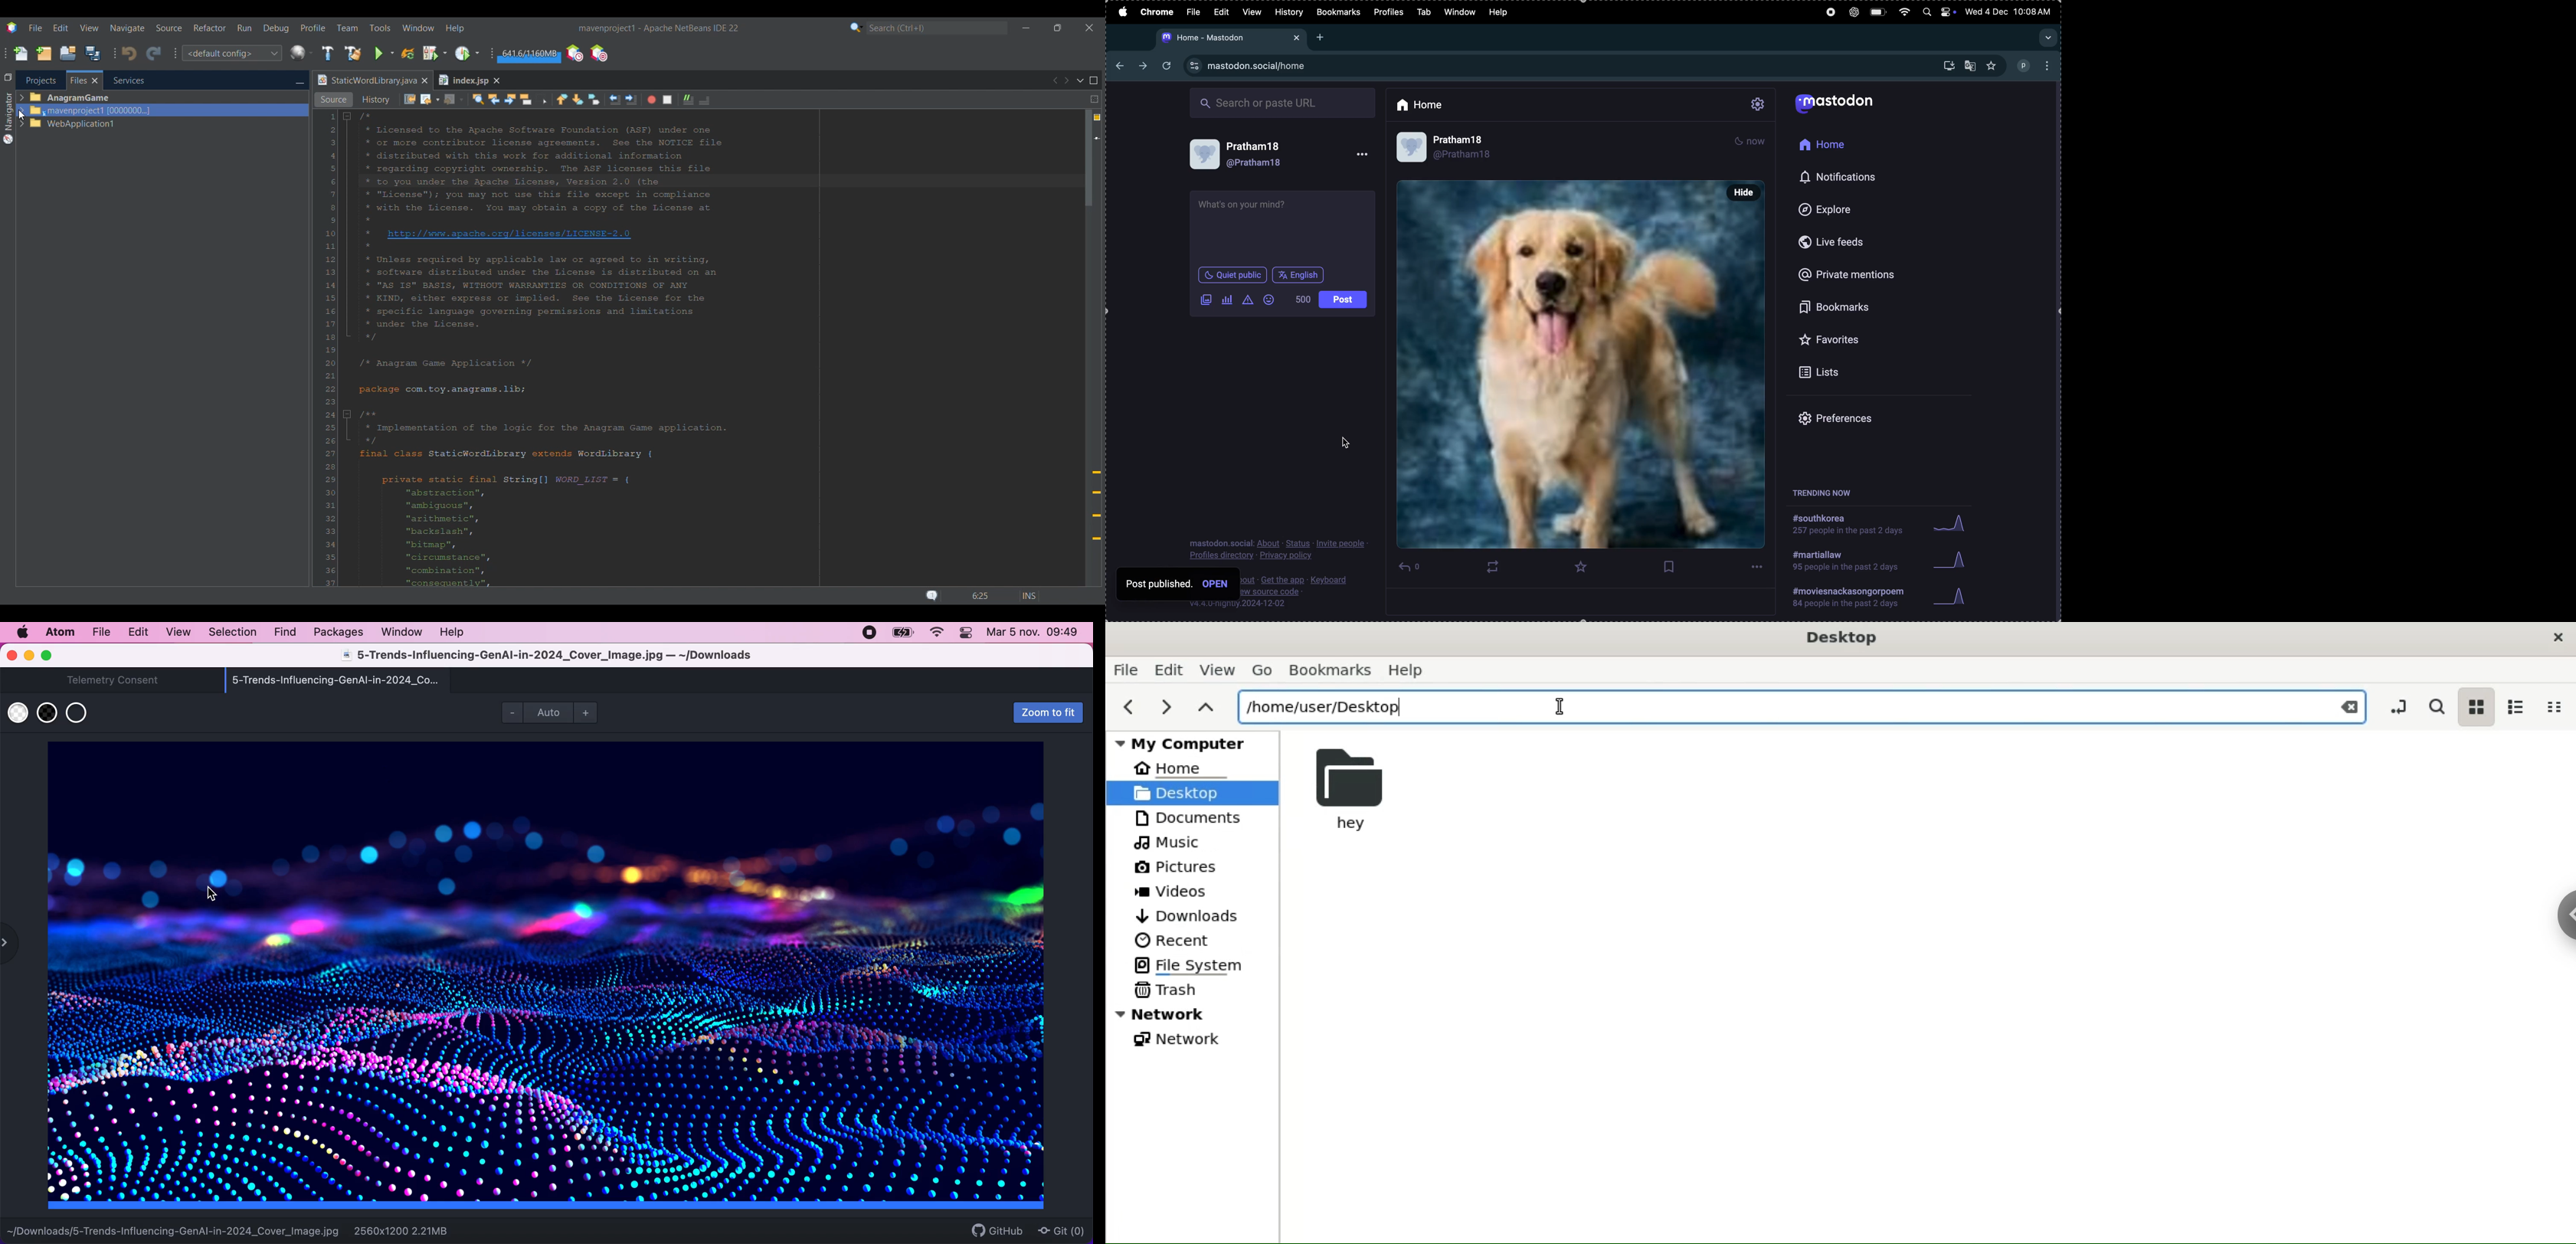 The height and width of the screenshot is (1260, 2576). Describe the element at coordinates (333, 100) in the screenshot. I see `Source view` at that location.